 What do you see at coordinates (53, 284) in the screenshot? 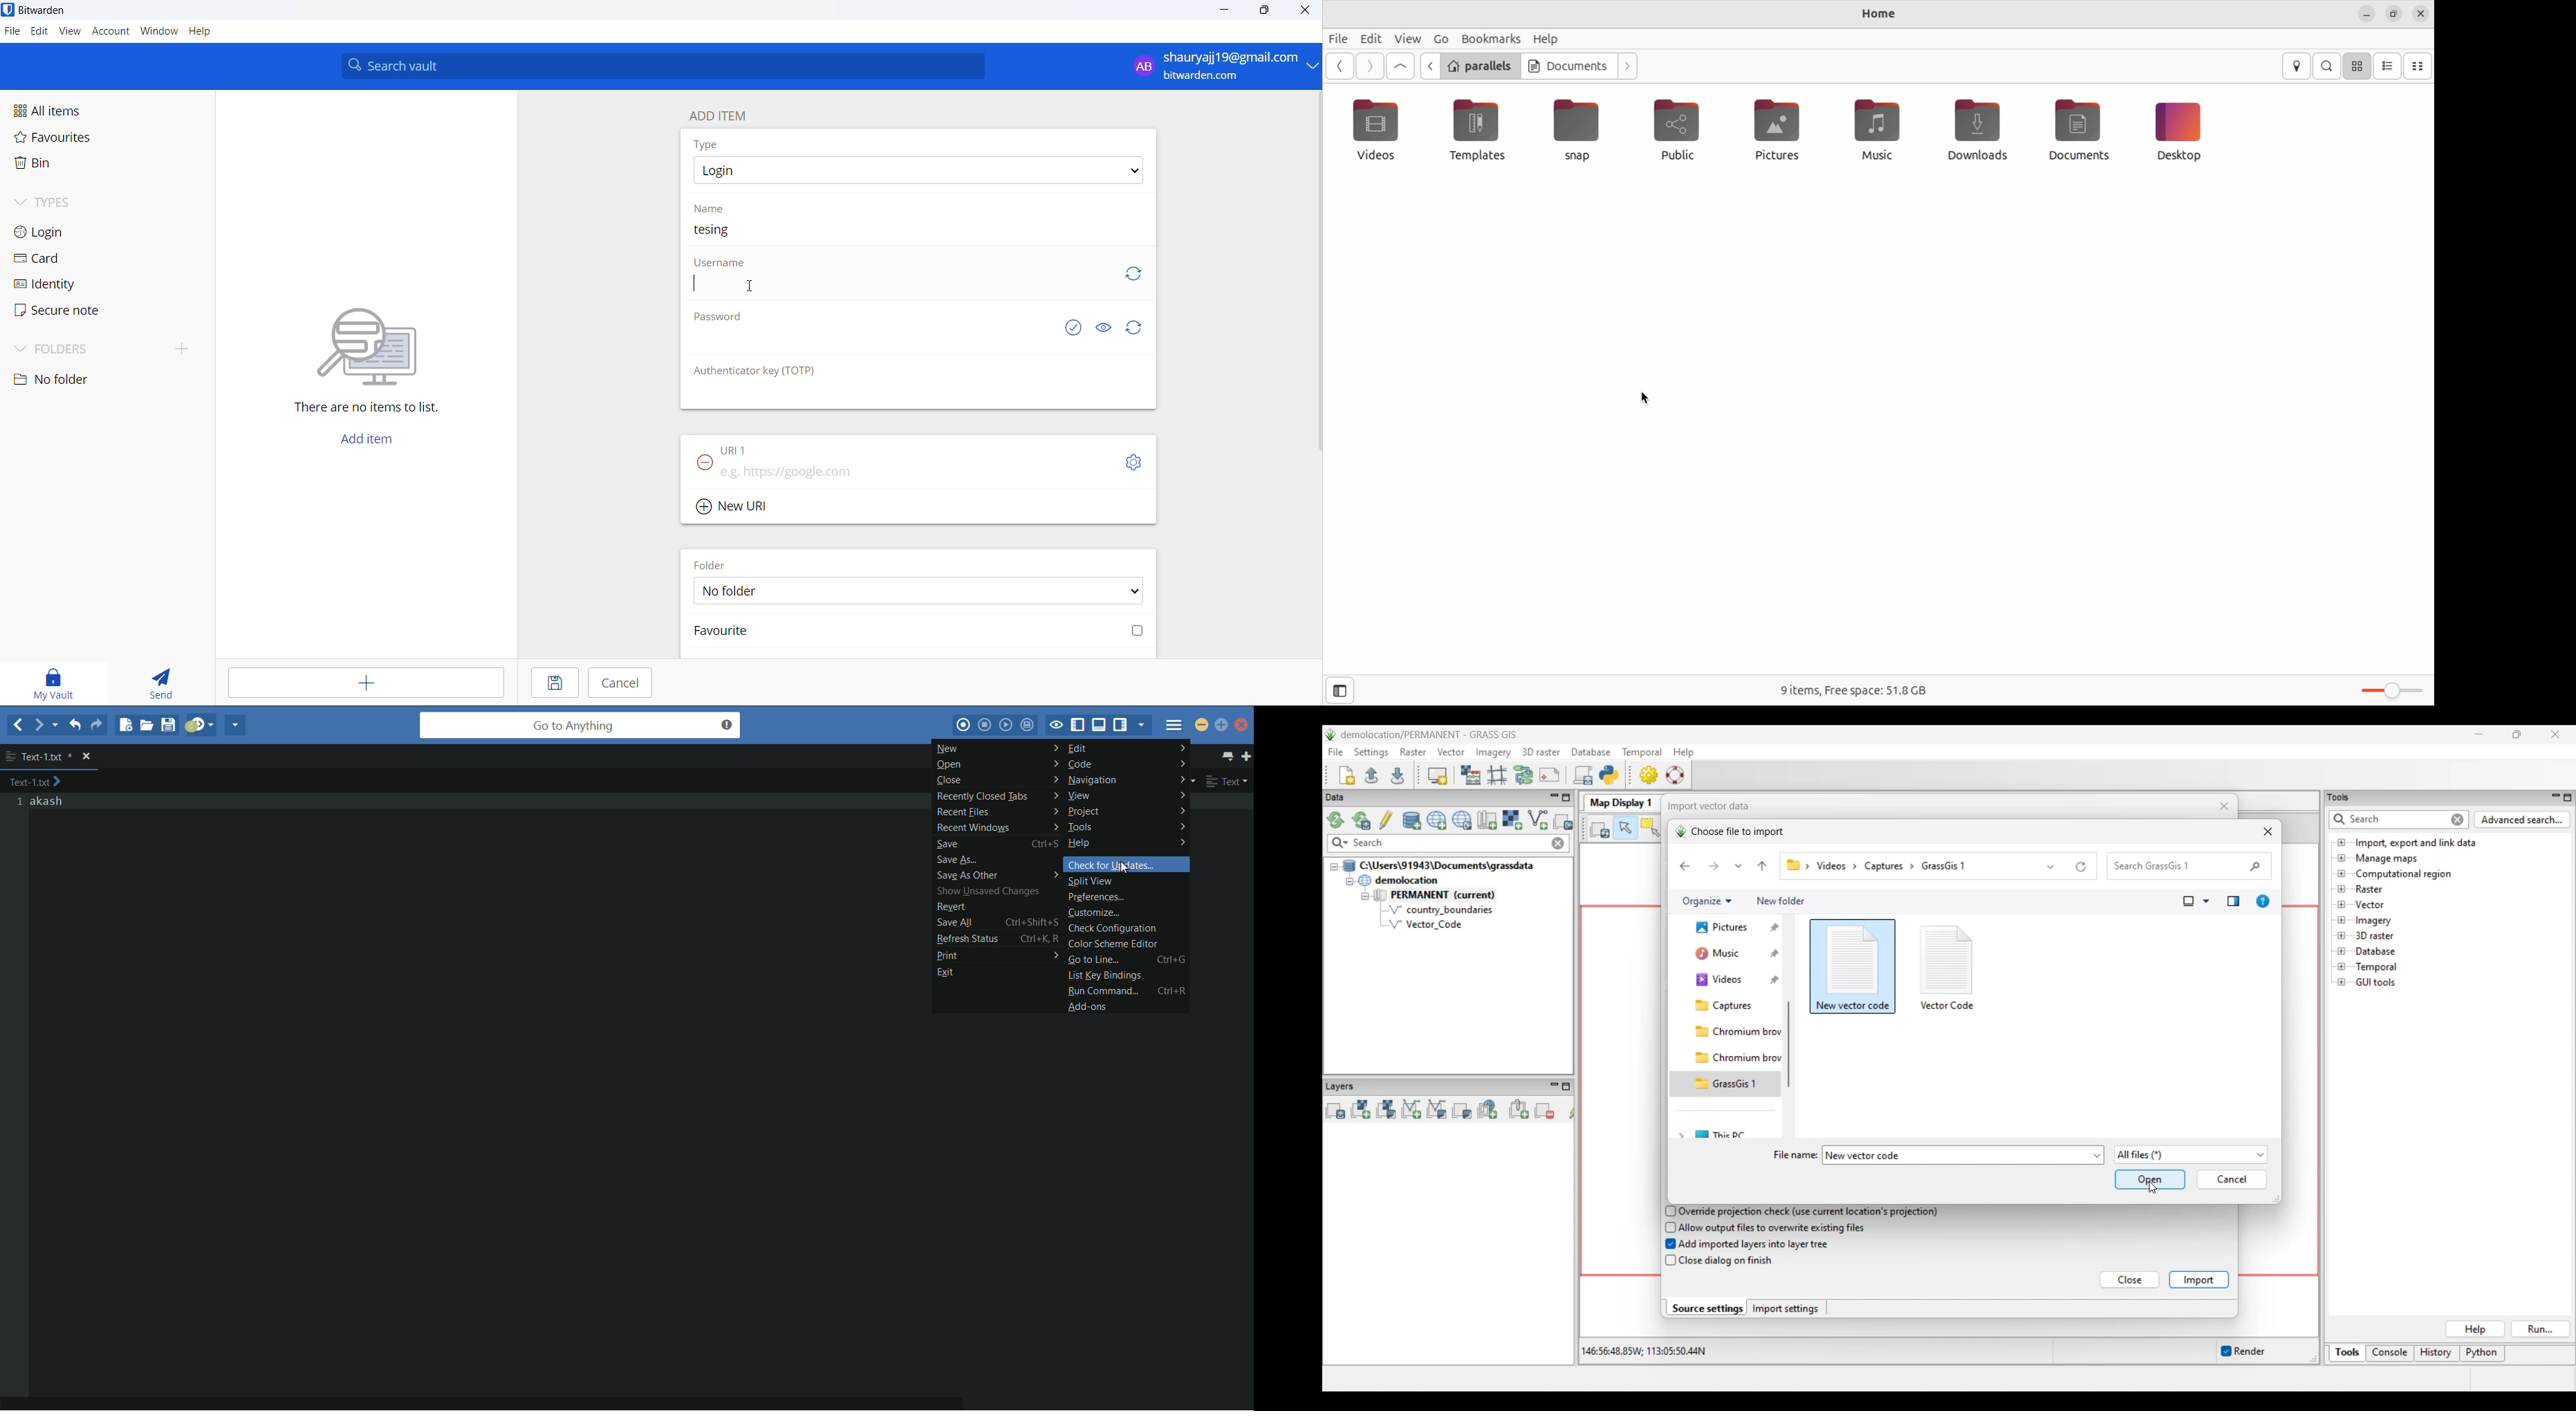
I see `identity` at bounding box center [53, 284].